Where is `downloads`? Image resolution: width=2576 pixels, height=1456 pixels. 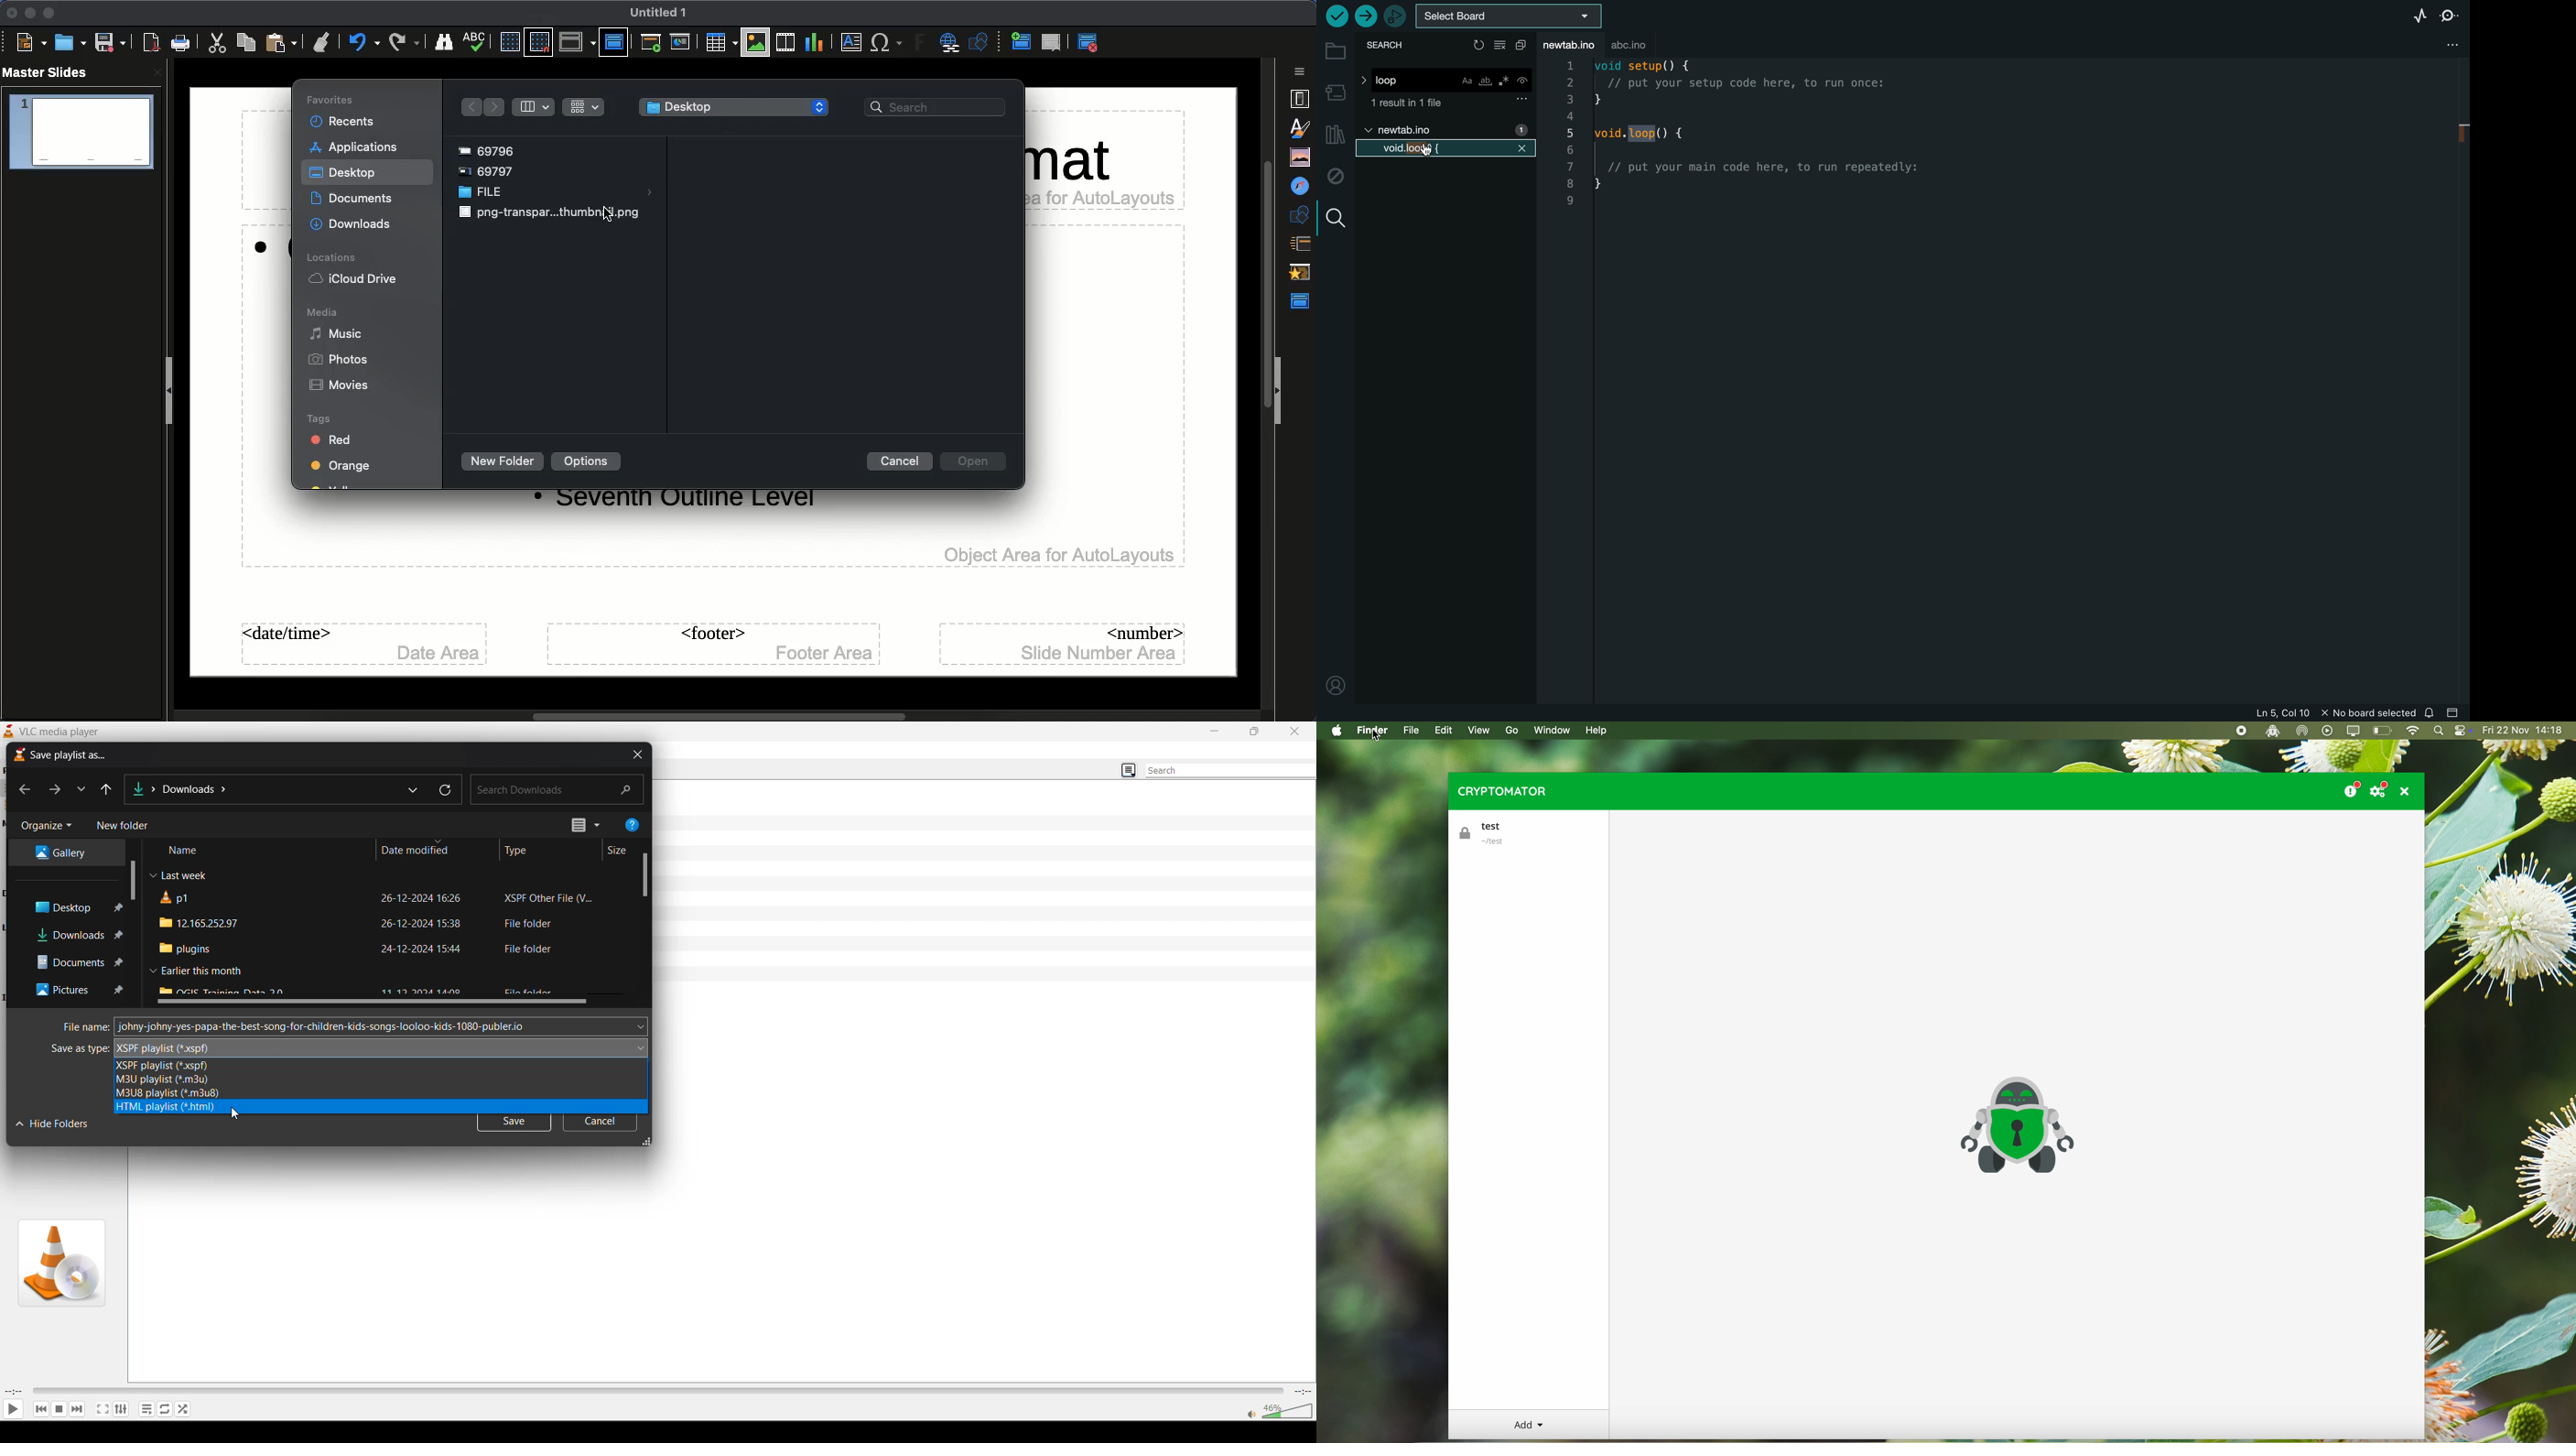
downloads is located at coordinates (79, 935).